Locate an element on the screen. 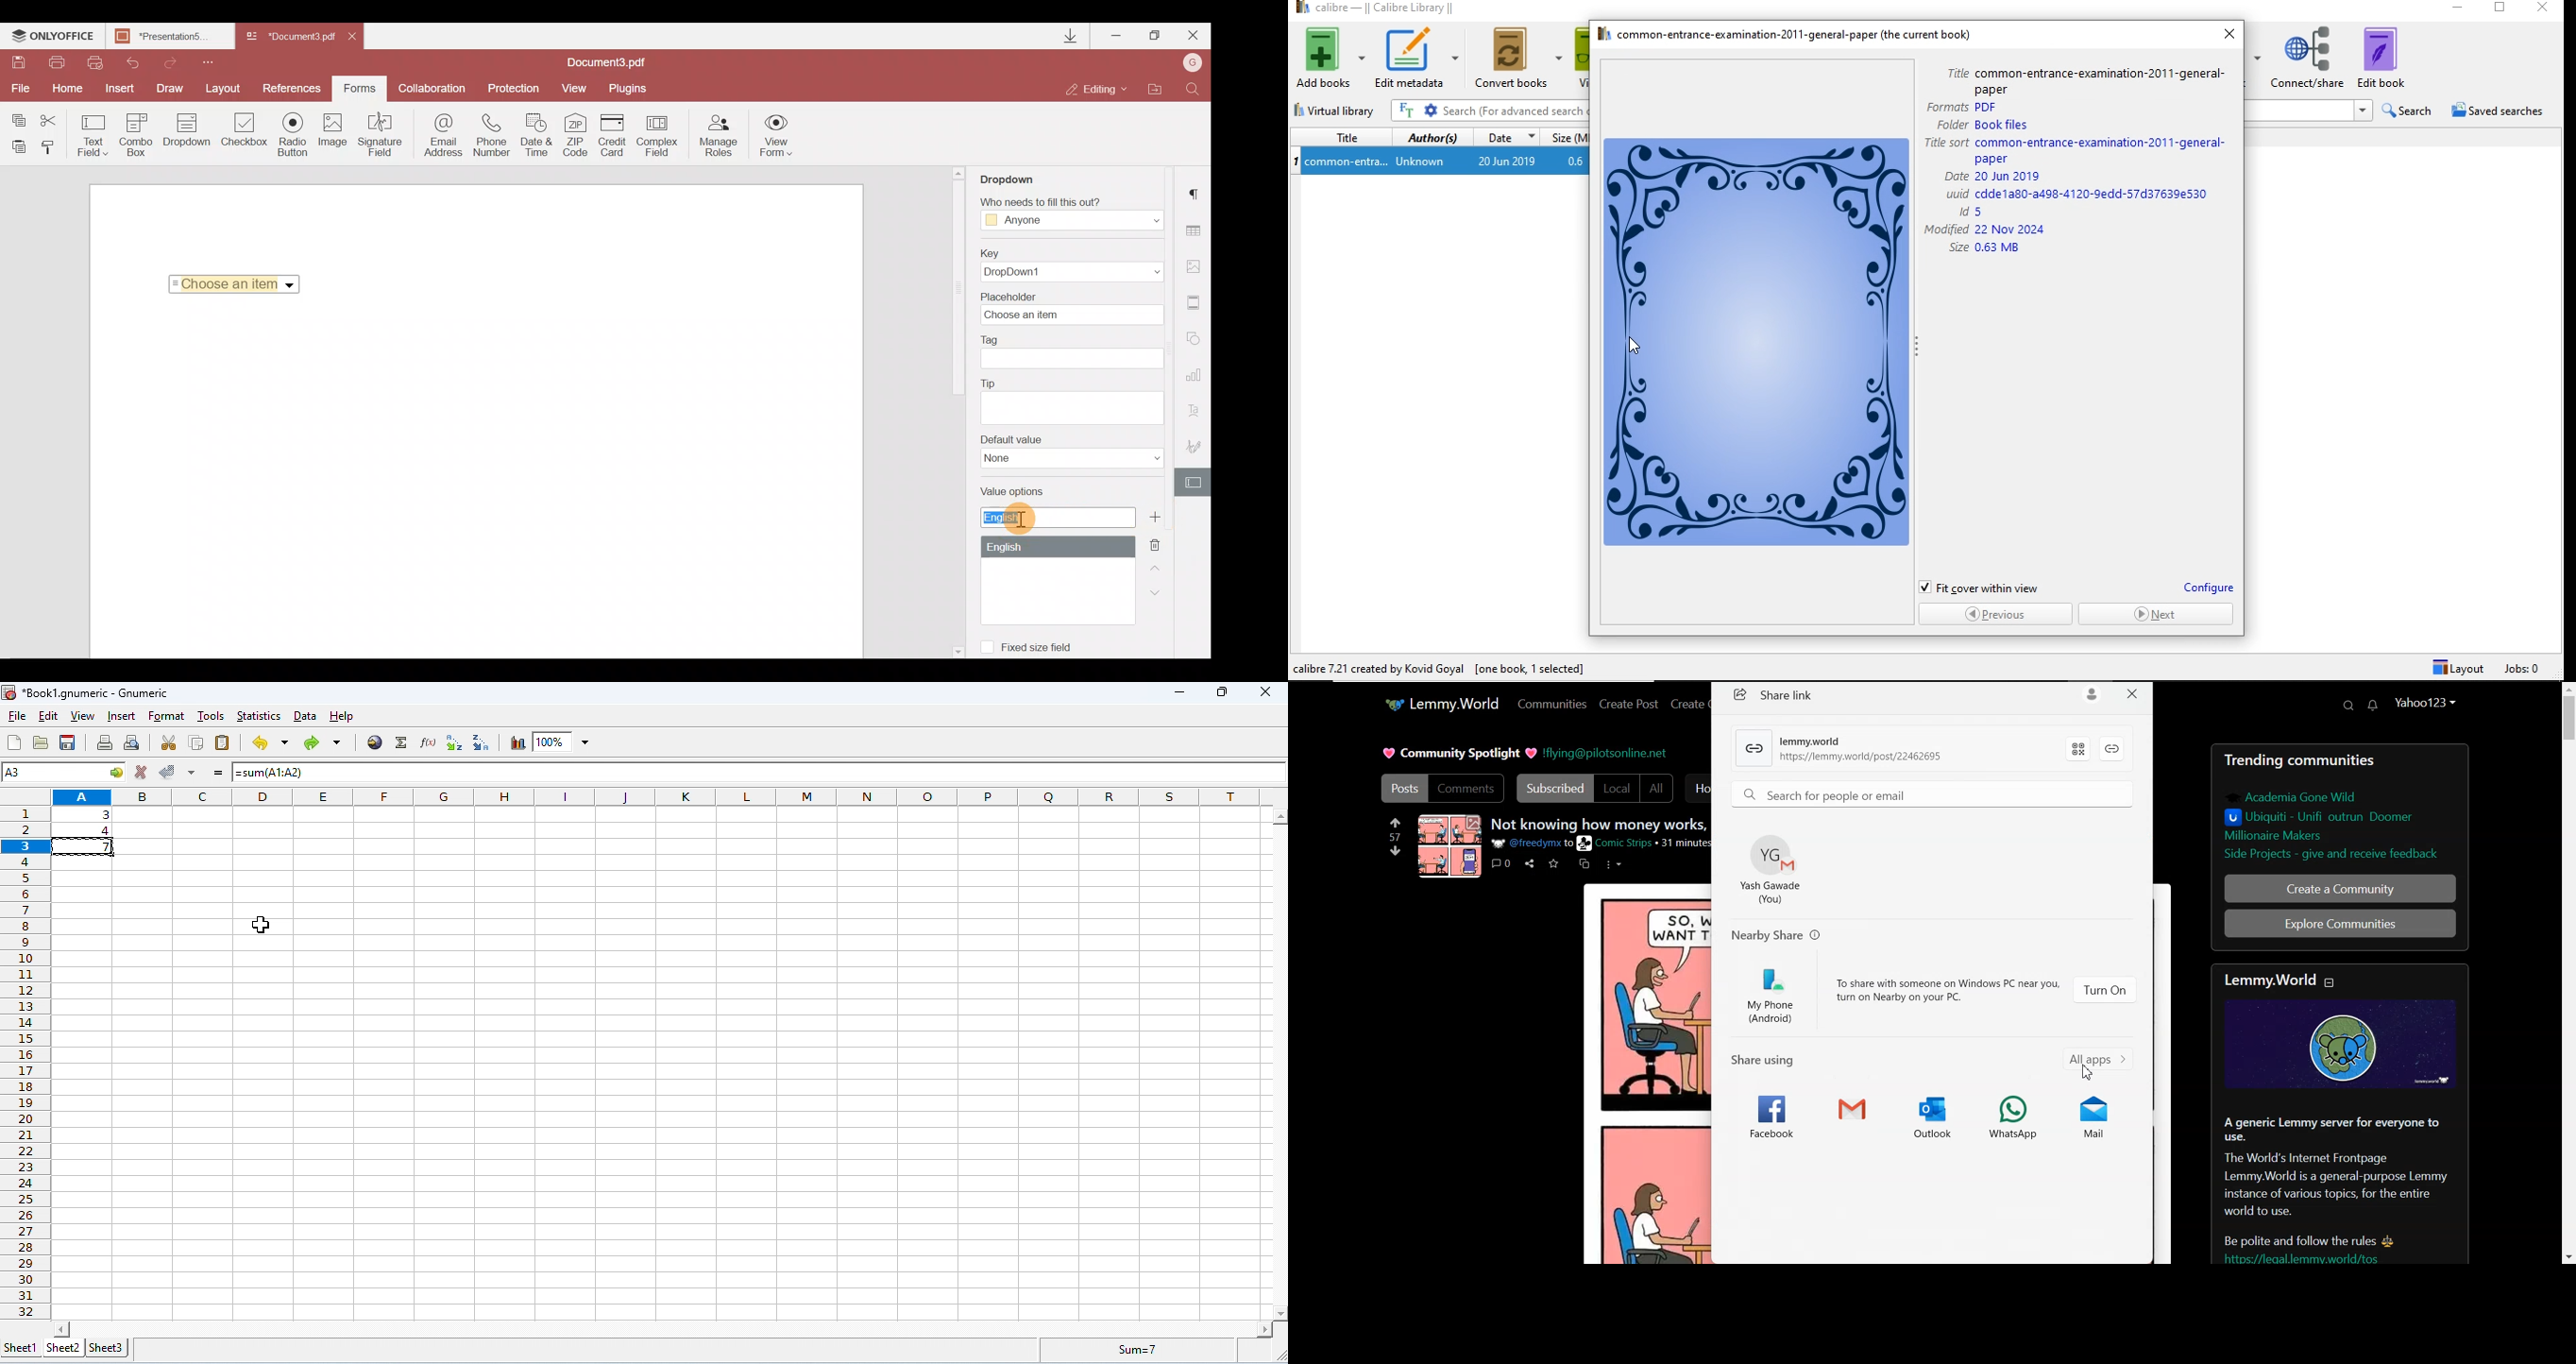 Image resolution: width=2576 pixels, height=1372 pixels. Home is located at coordinates (65, 88).